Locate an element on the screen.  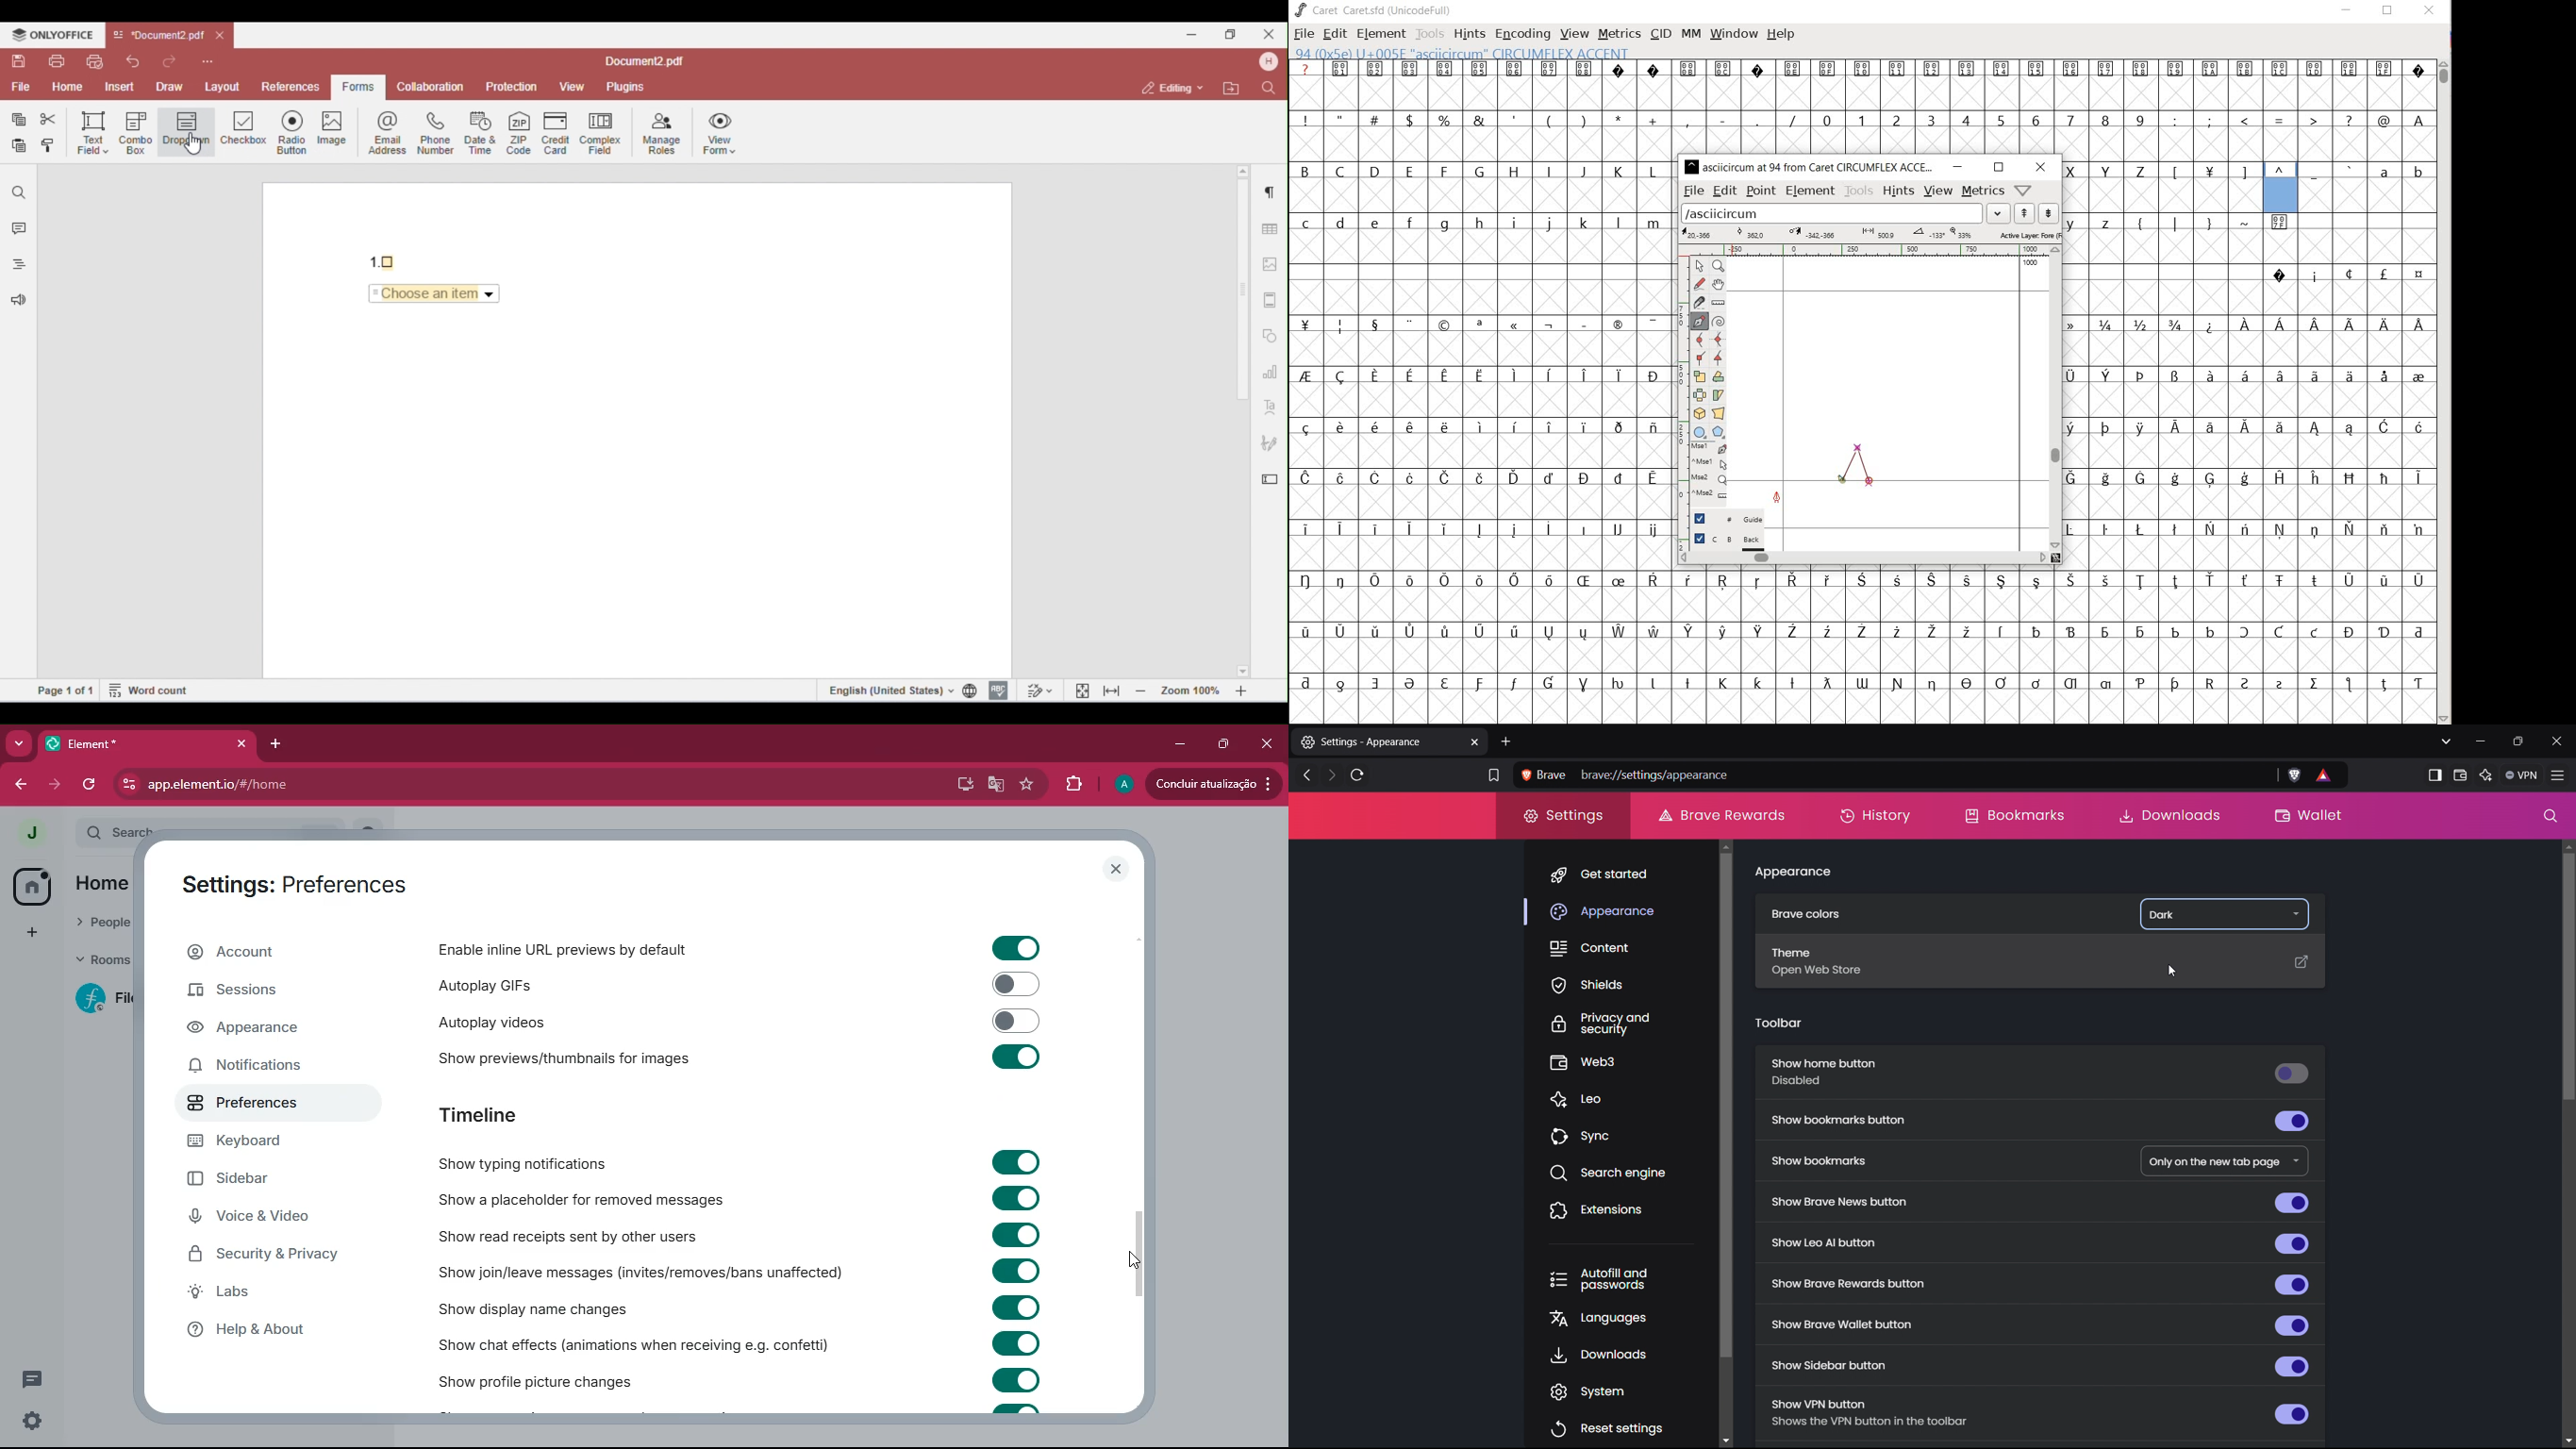
window/help is located at coordinates (2021, 190).